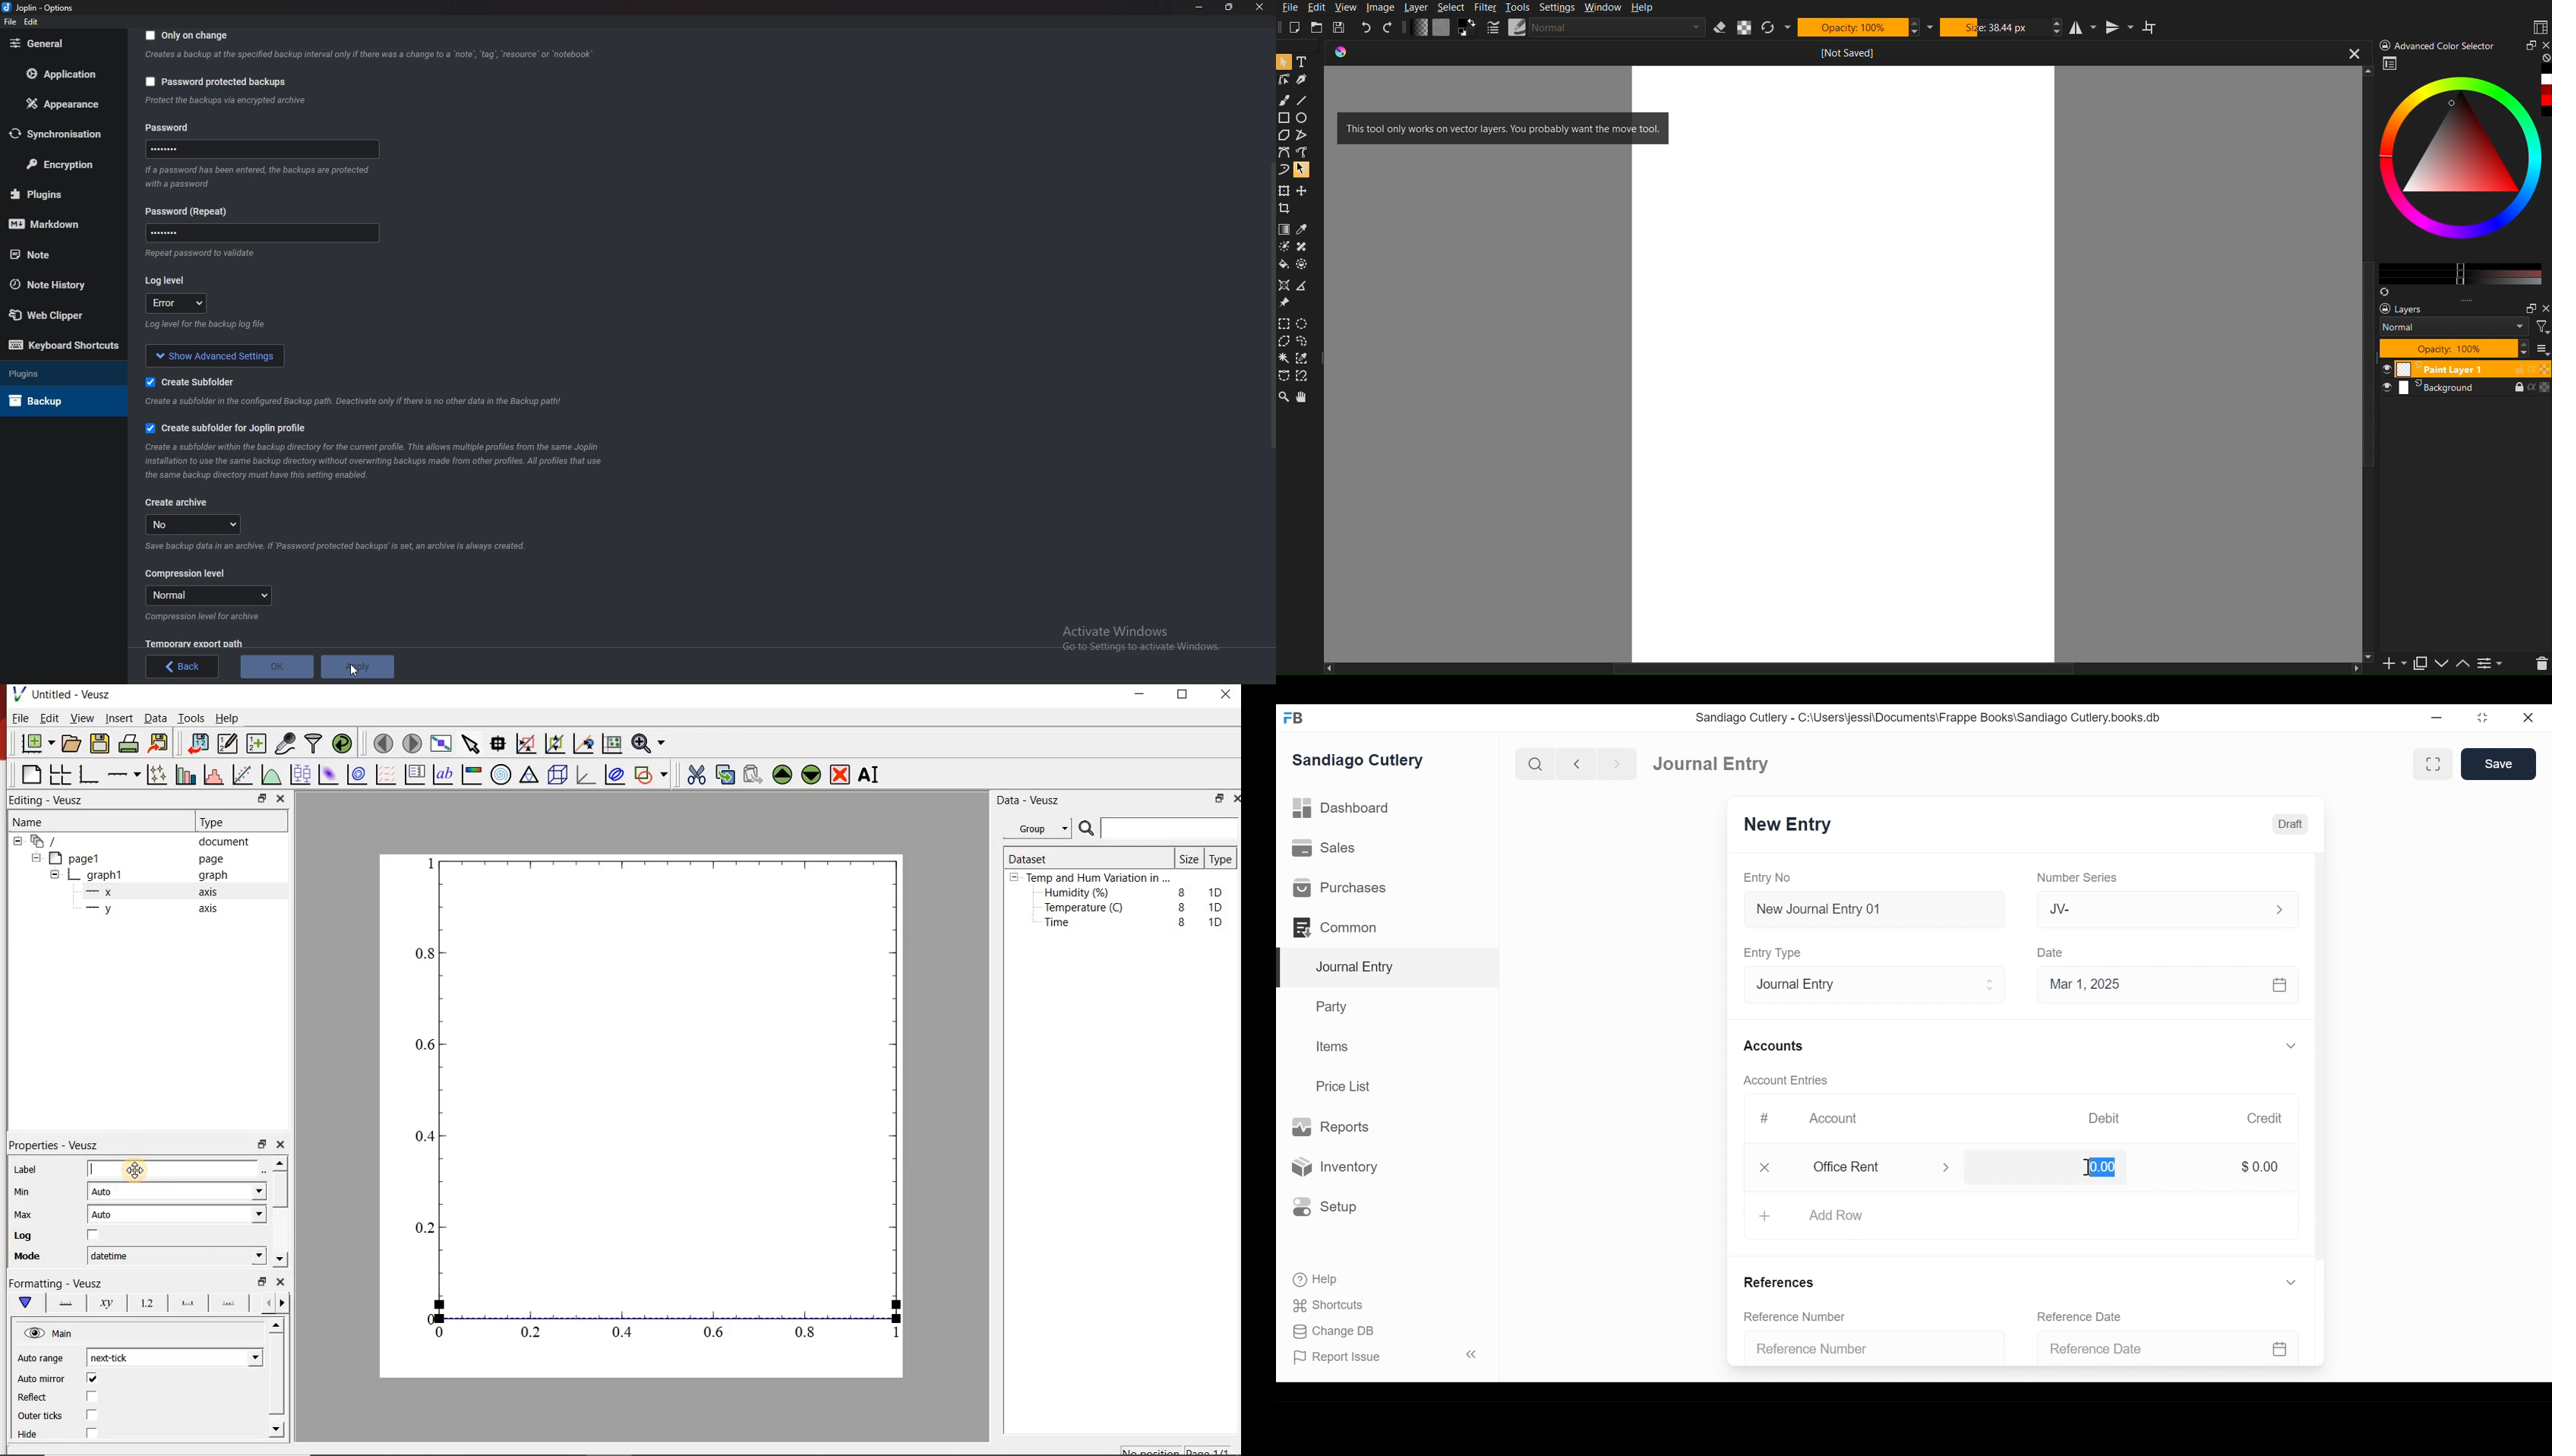 This screenshot has width=2576, height=1456. What do you see at coordinates (1533, 761) in the screenshot?
I see `search ` at bounding box center [1533, 761].